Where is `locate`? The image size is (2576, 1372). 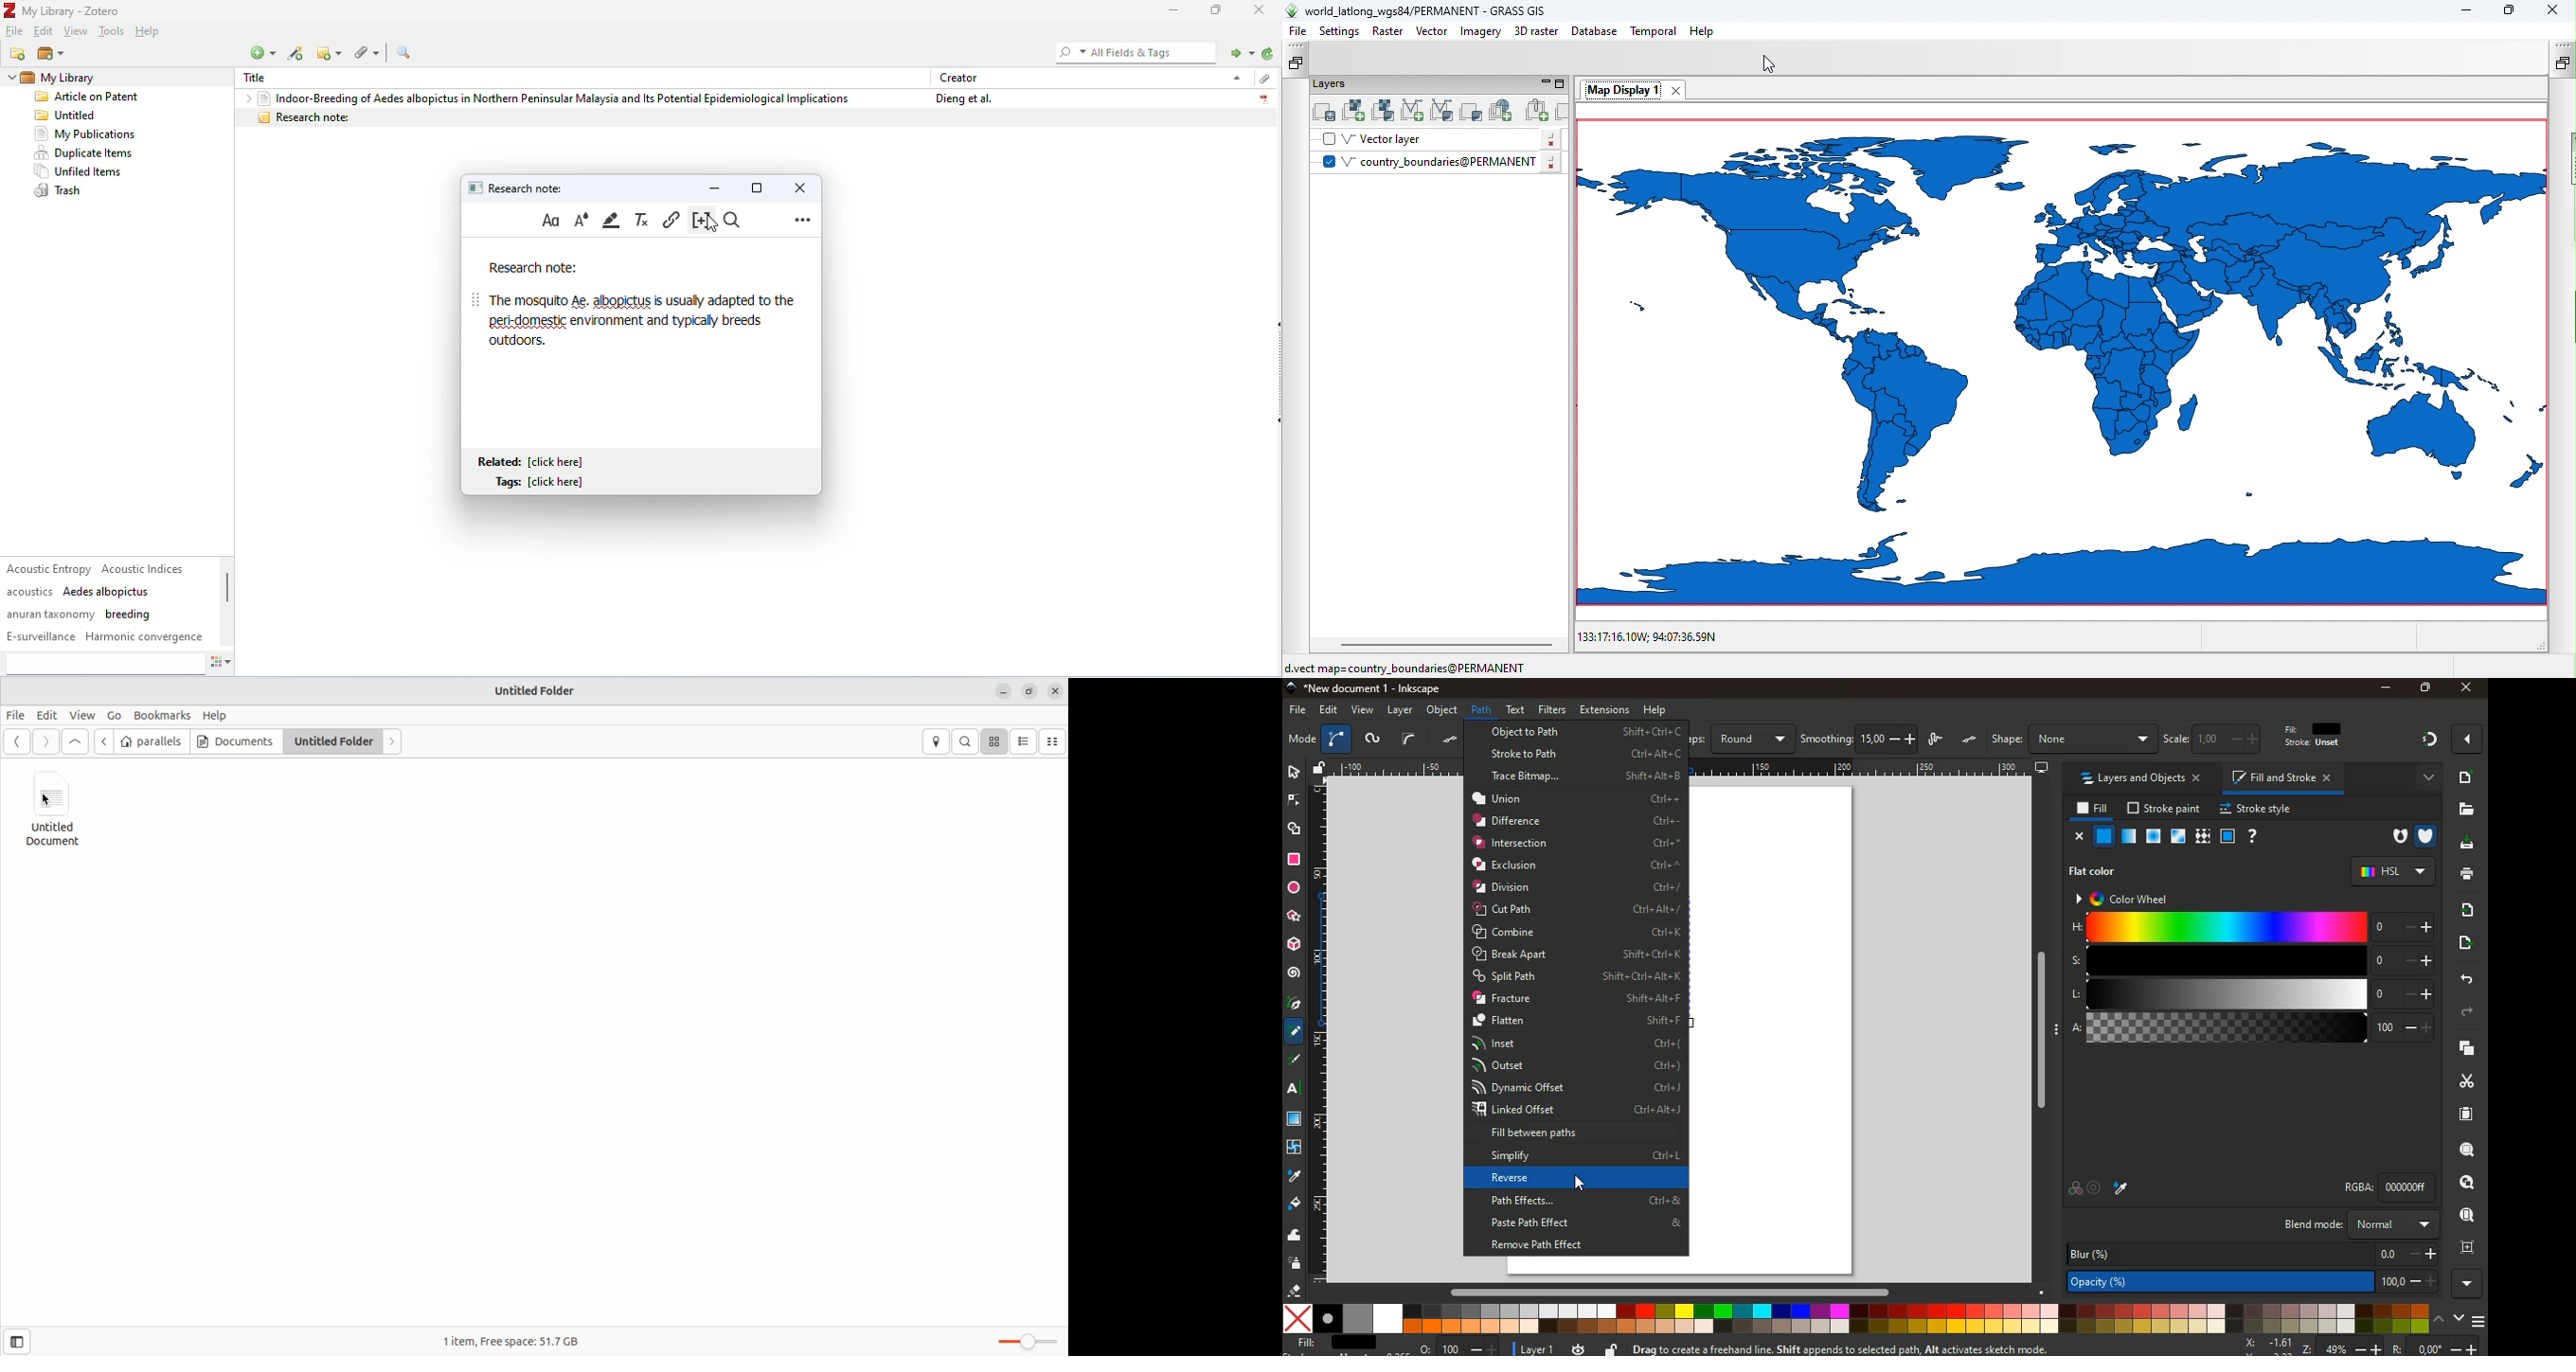
locate is located at coordinates (1240, 52).